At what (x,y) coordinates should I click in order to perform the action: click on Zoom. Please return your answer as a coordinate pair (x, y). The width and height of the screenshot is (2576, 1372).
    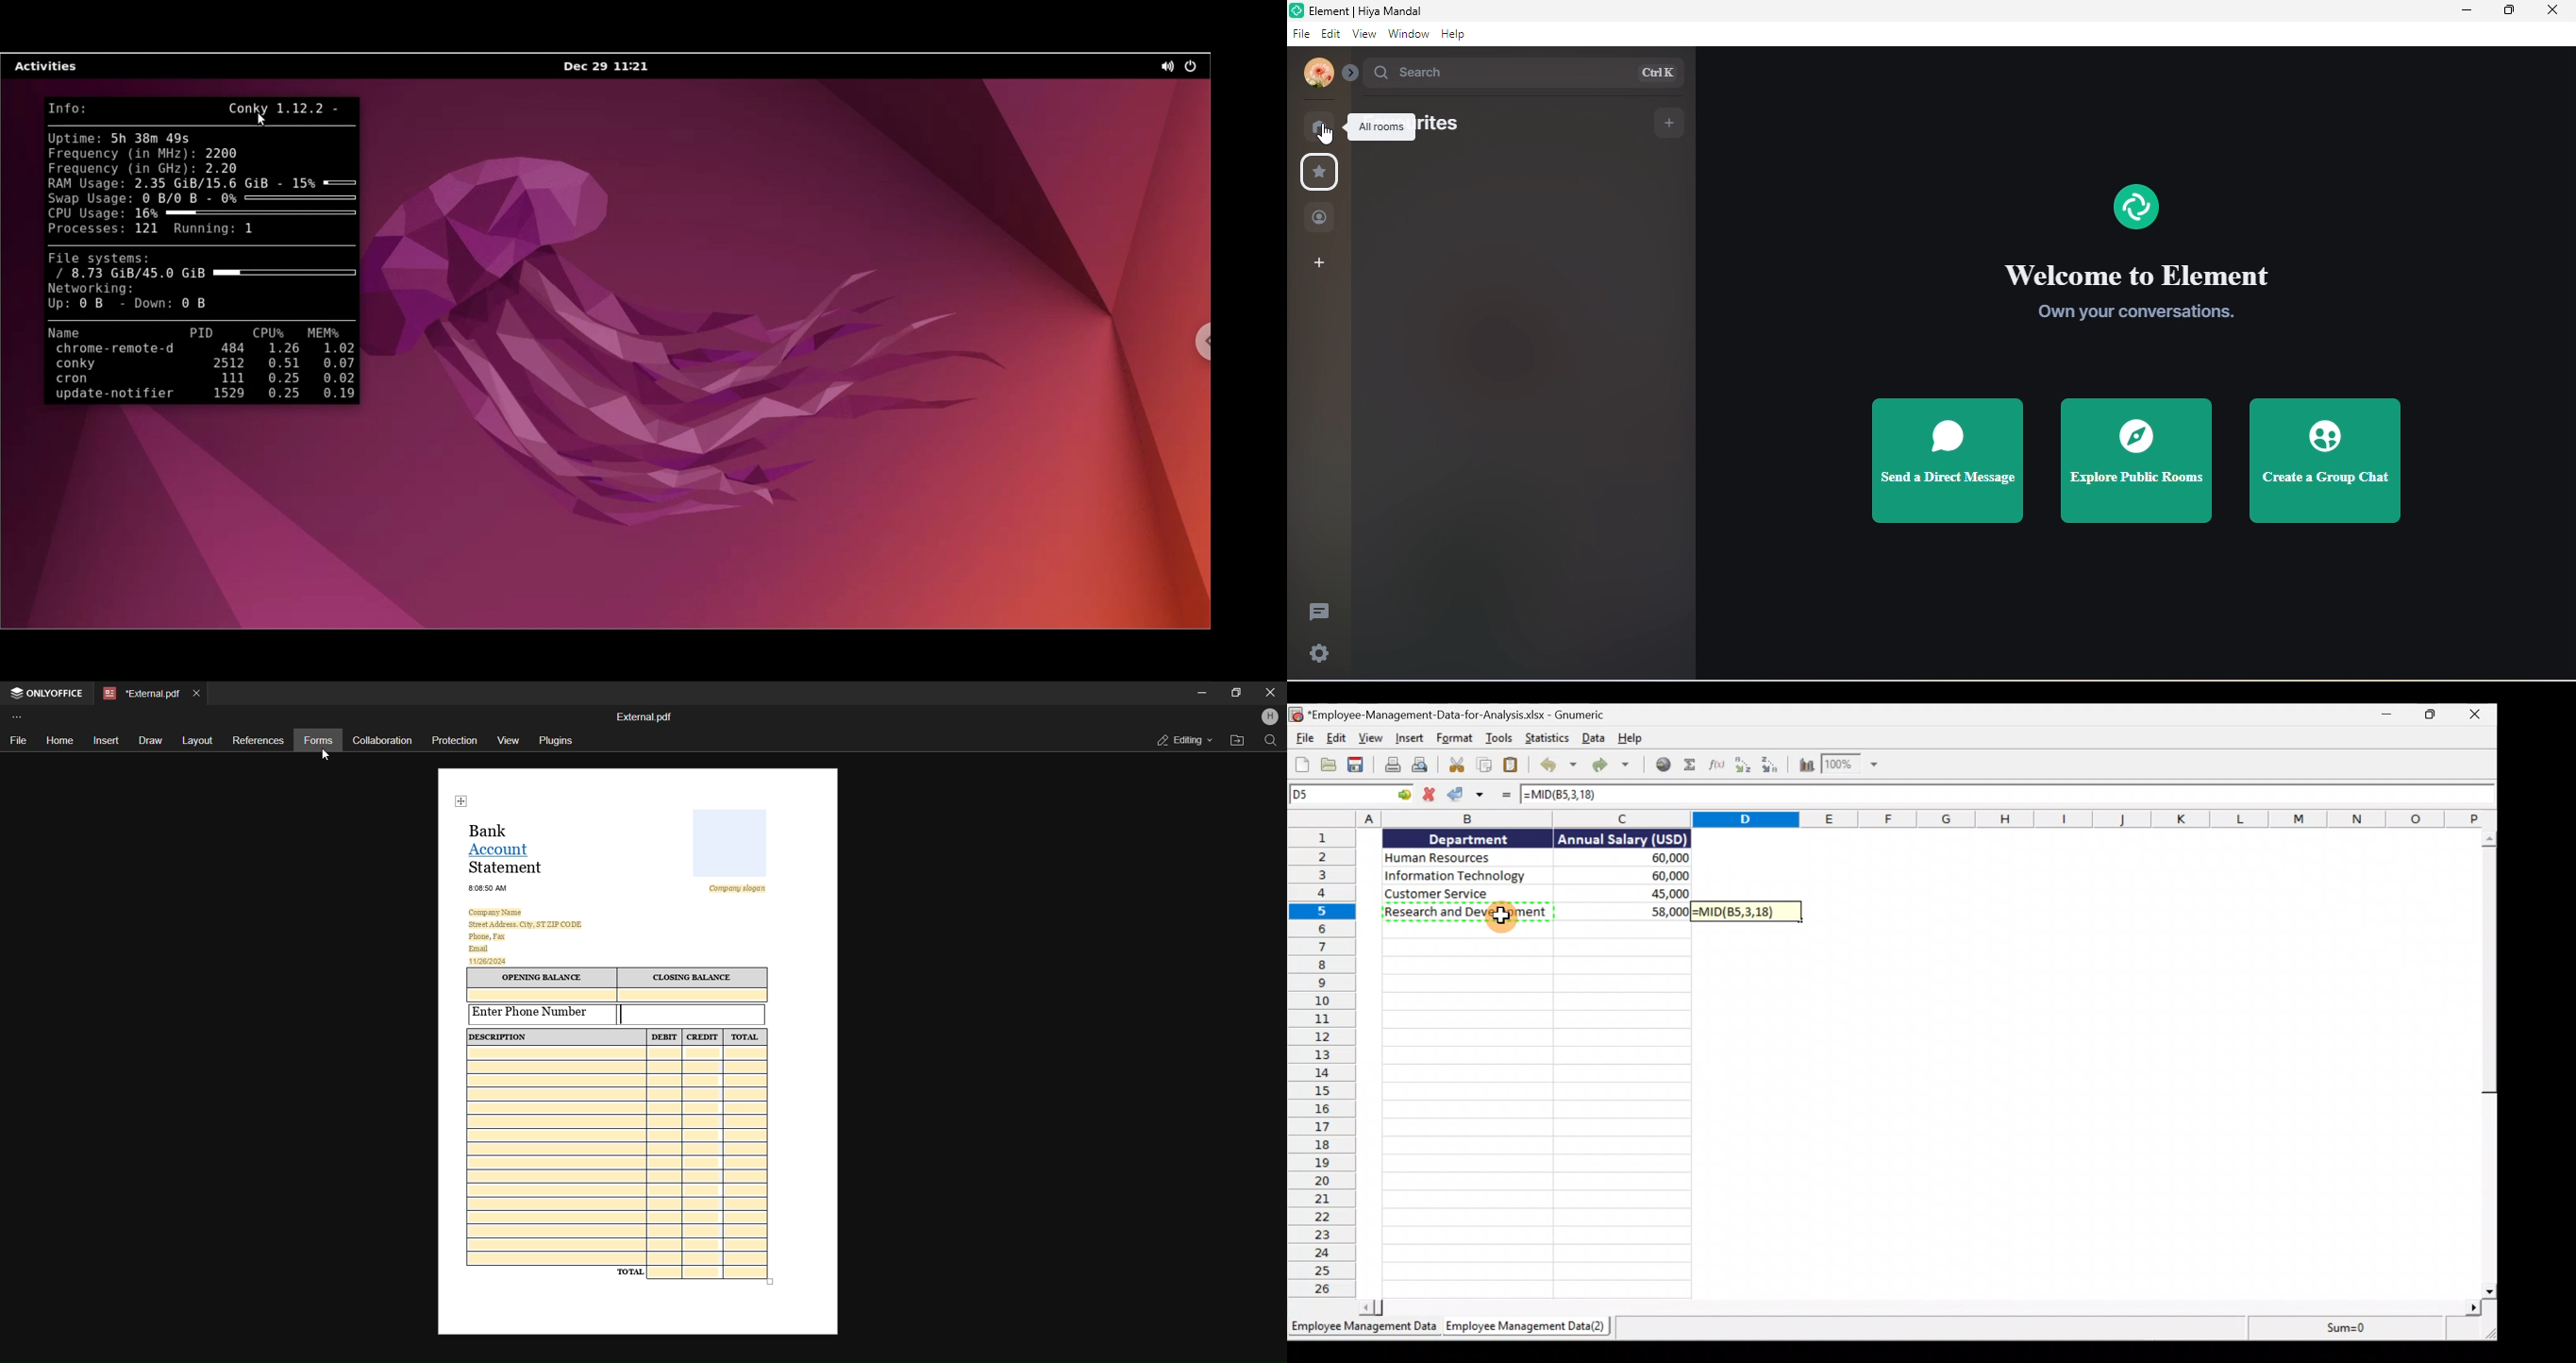
    Looking at the image, I should click on (1857, 767).